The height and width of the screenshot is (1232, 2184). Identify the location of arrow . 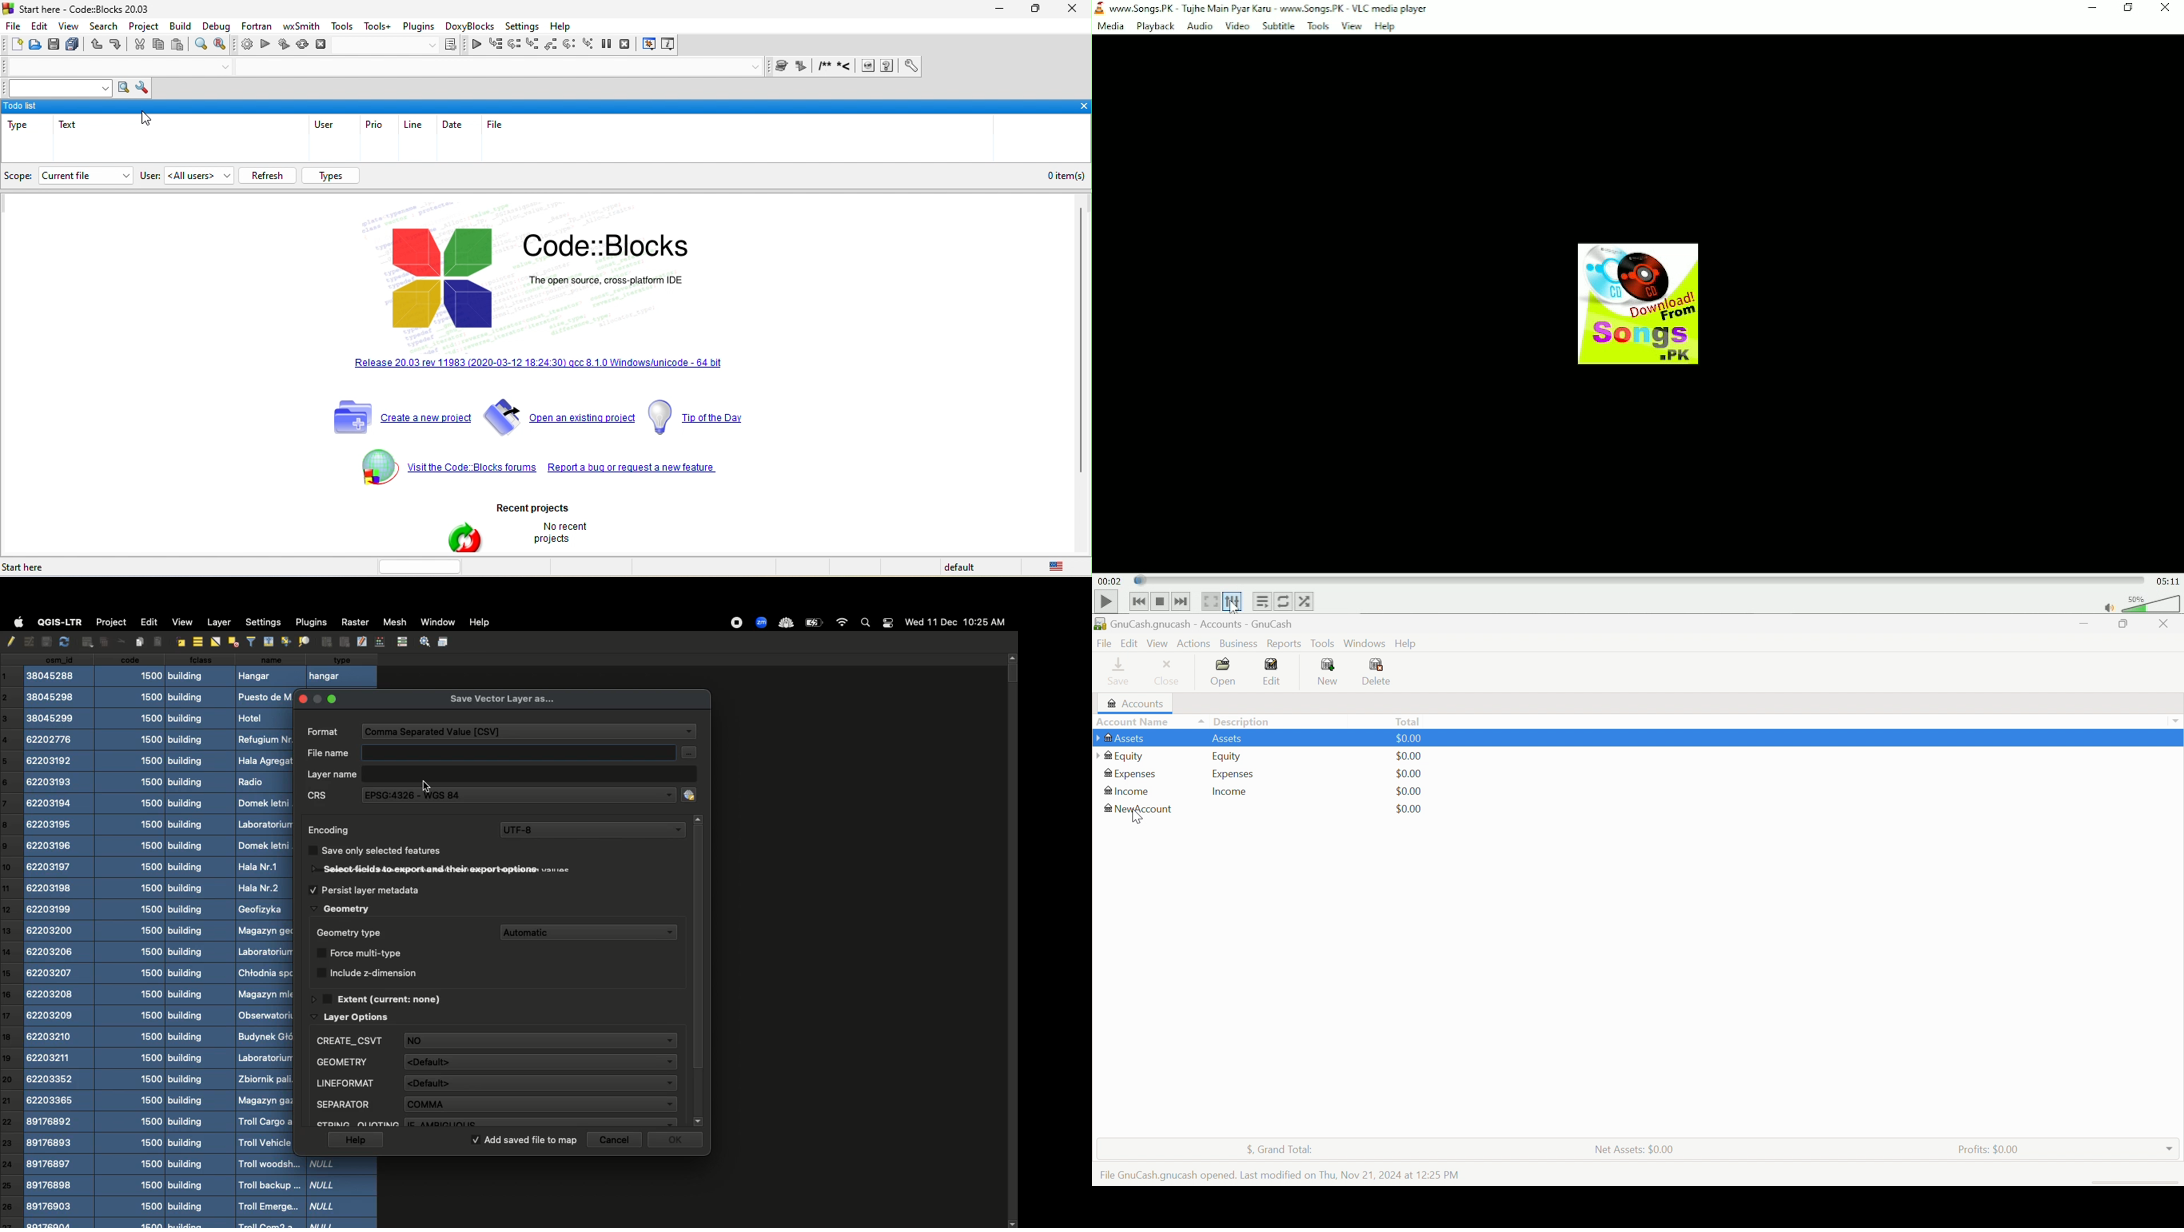
(122, 175).